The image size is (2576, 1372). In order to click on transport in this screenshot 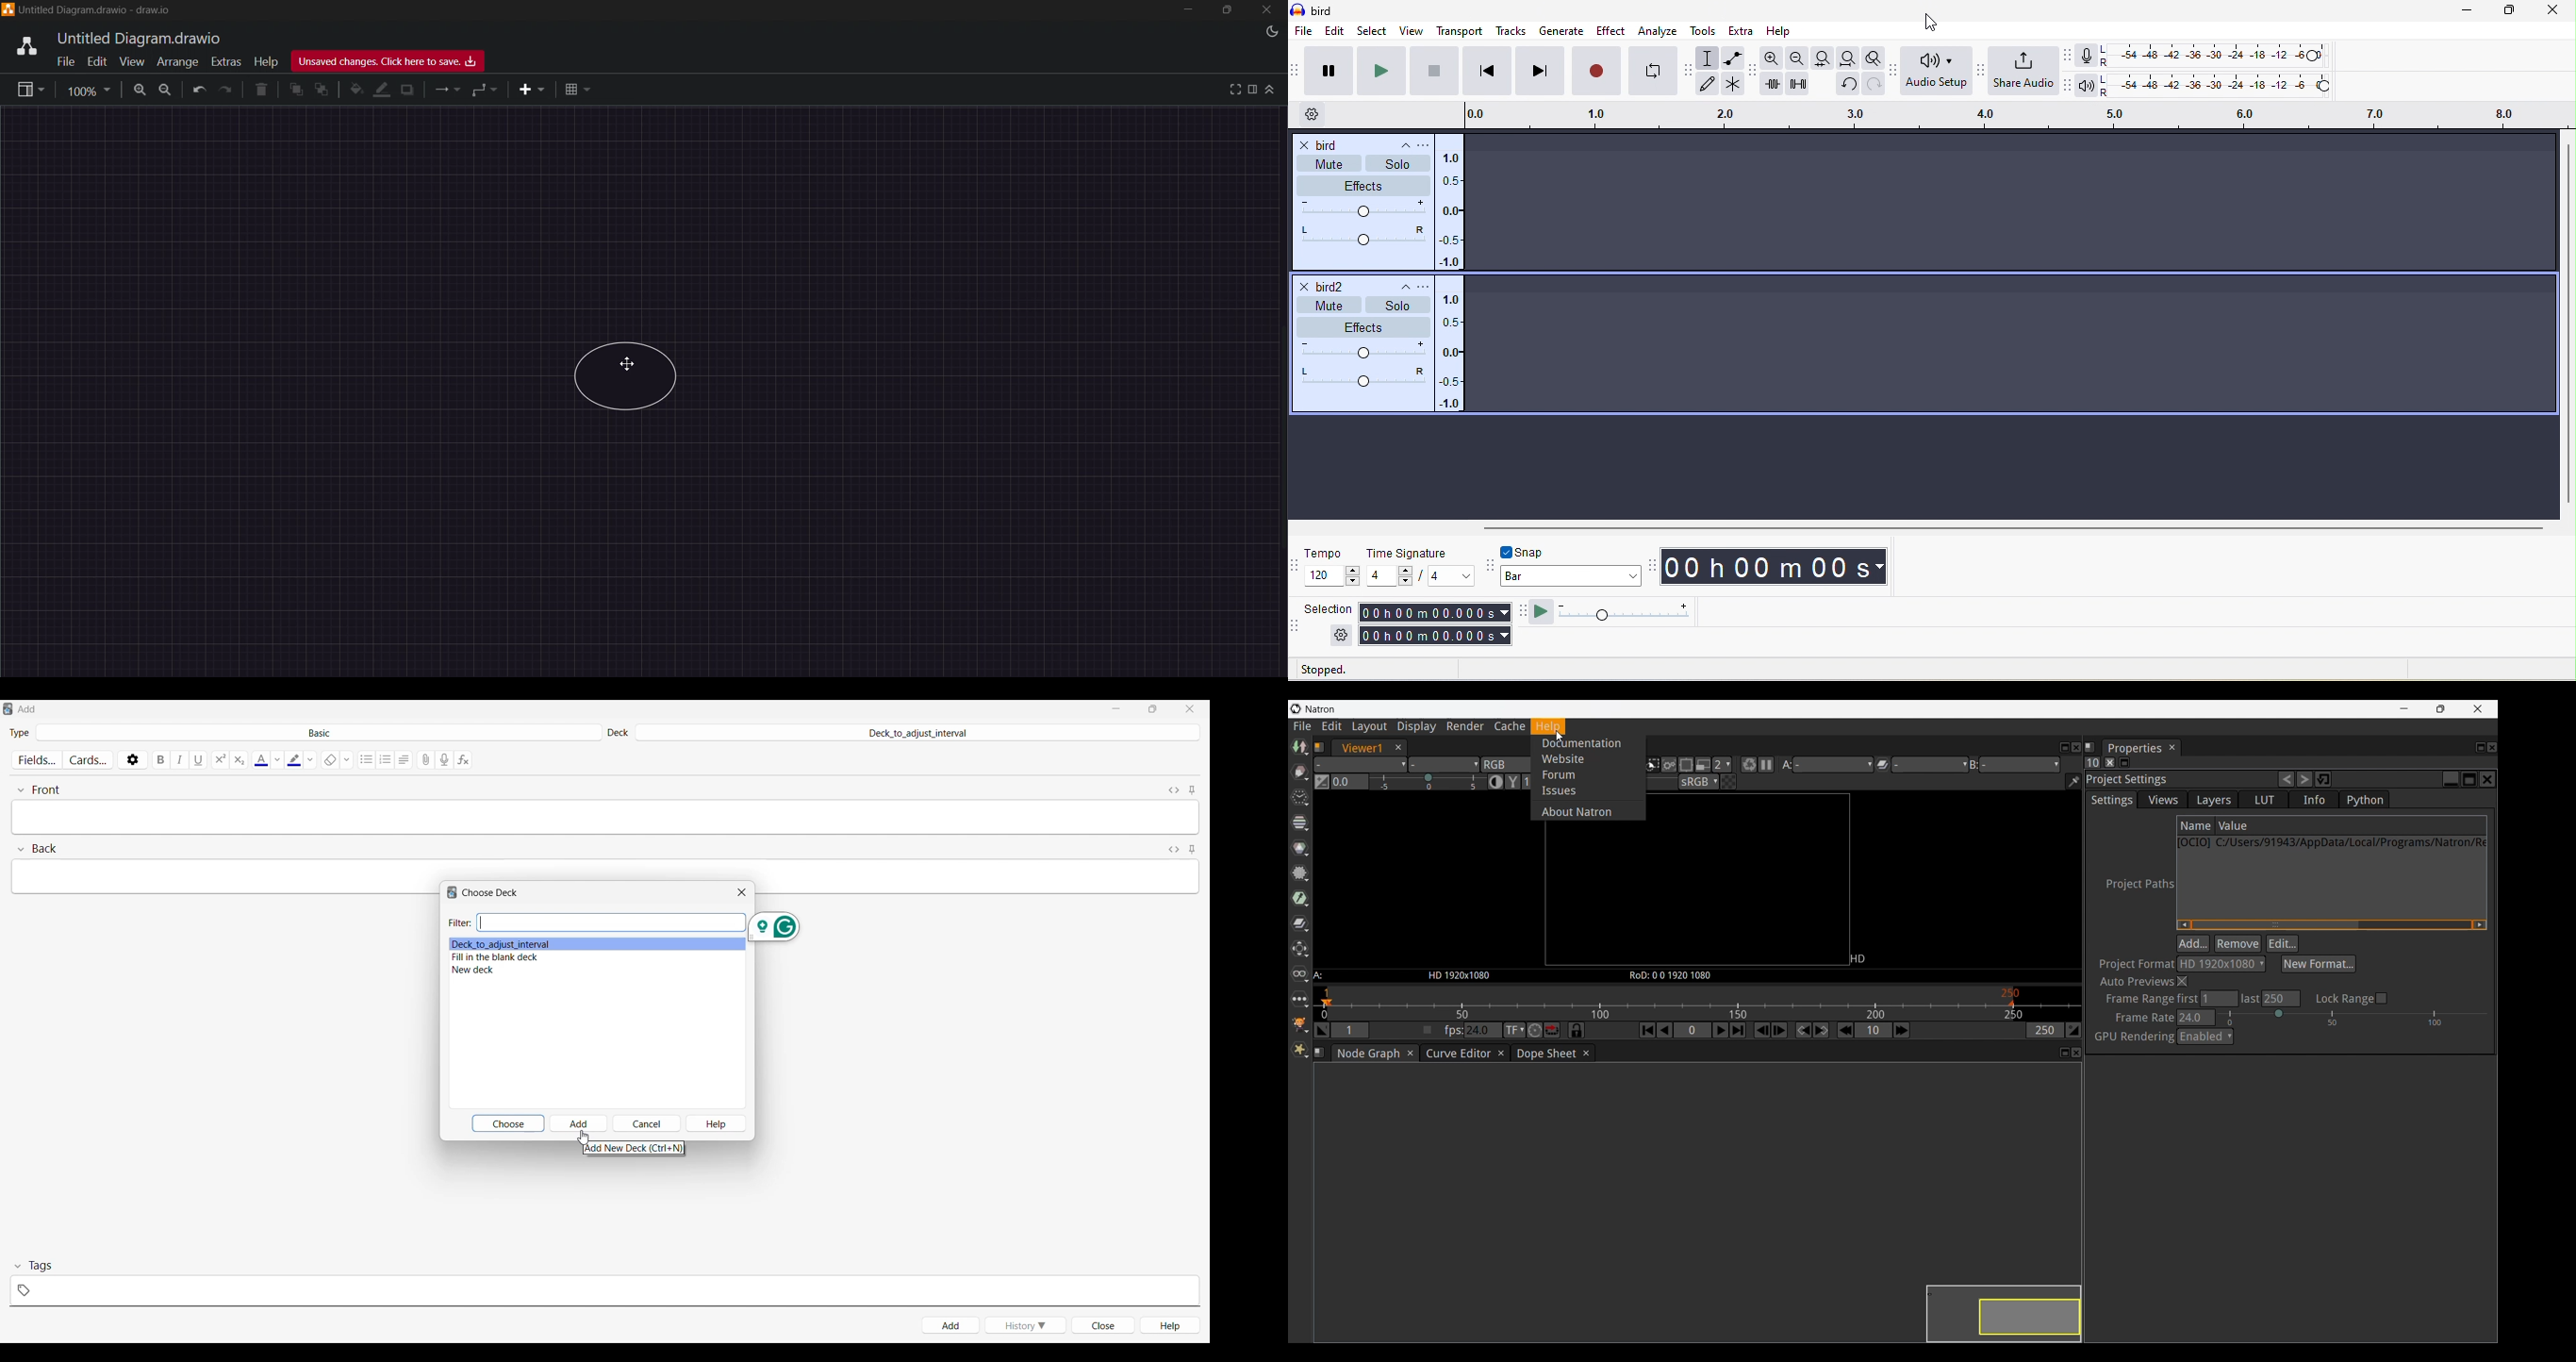, I will do `click(1461, 29)`.